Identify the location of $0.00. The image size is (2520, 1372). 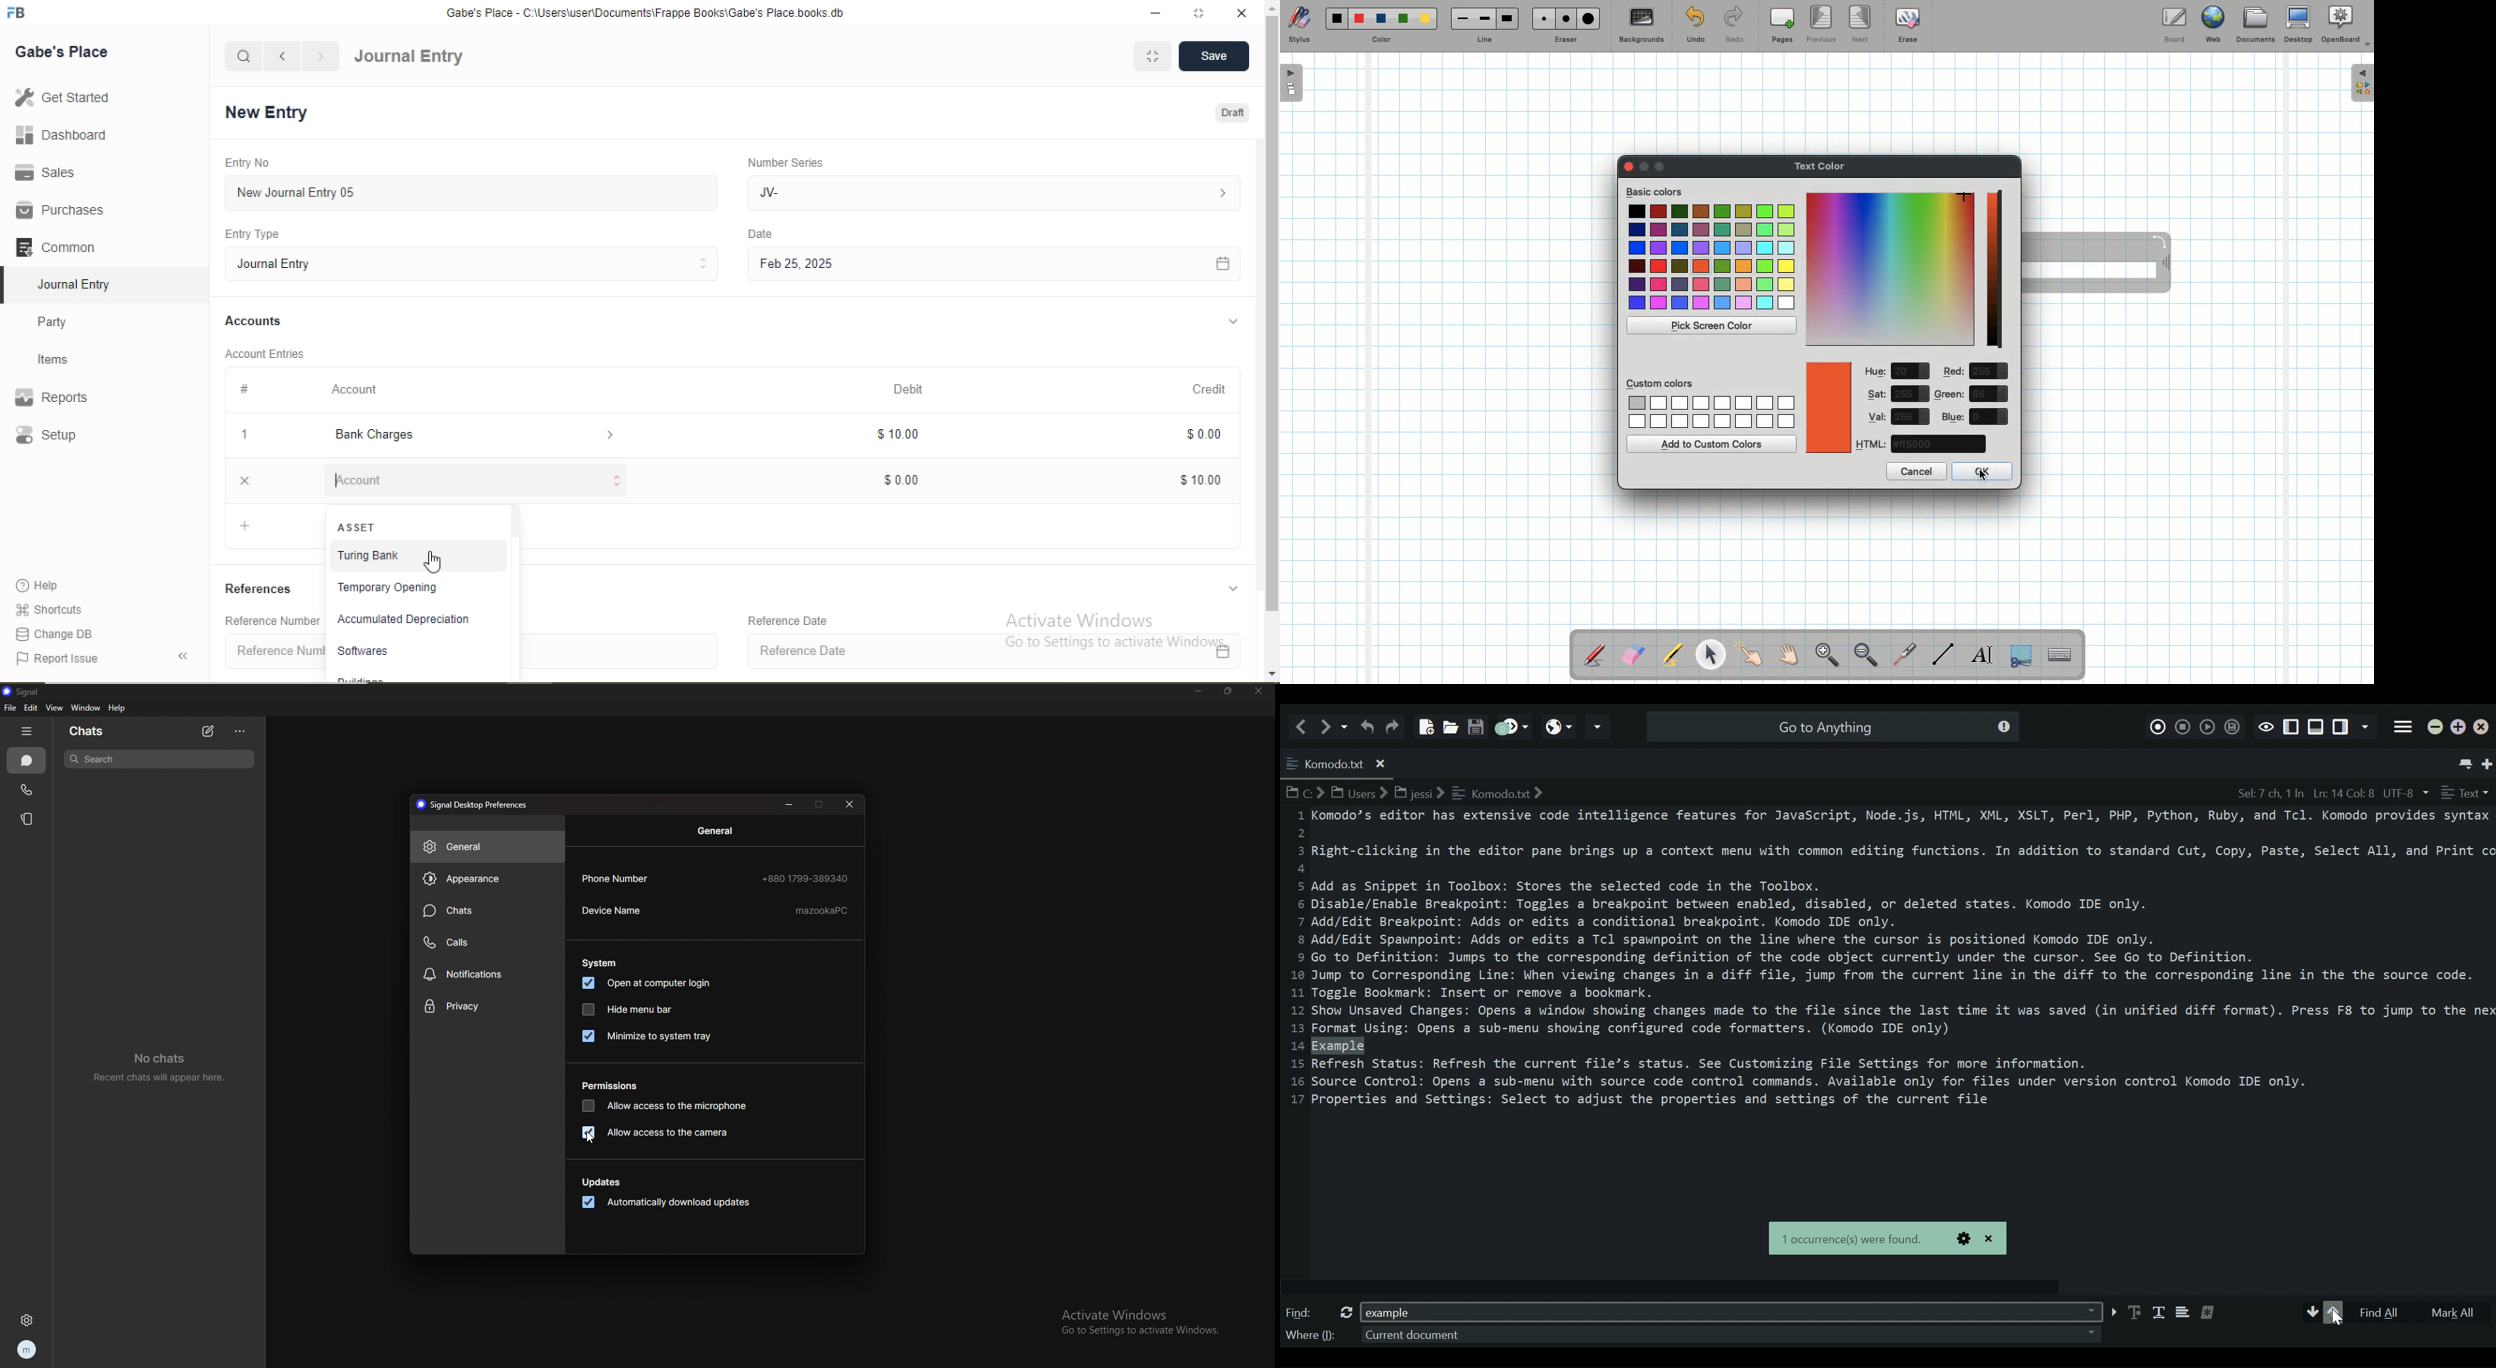
(911, 482).